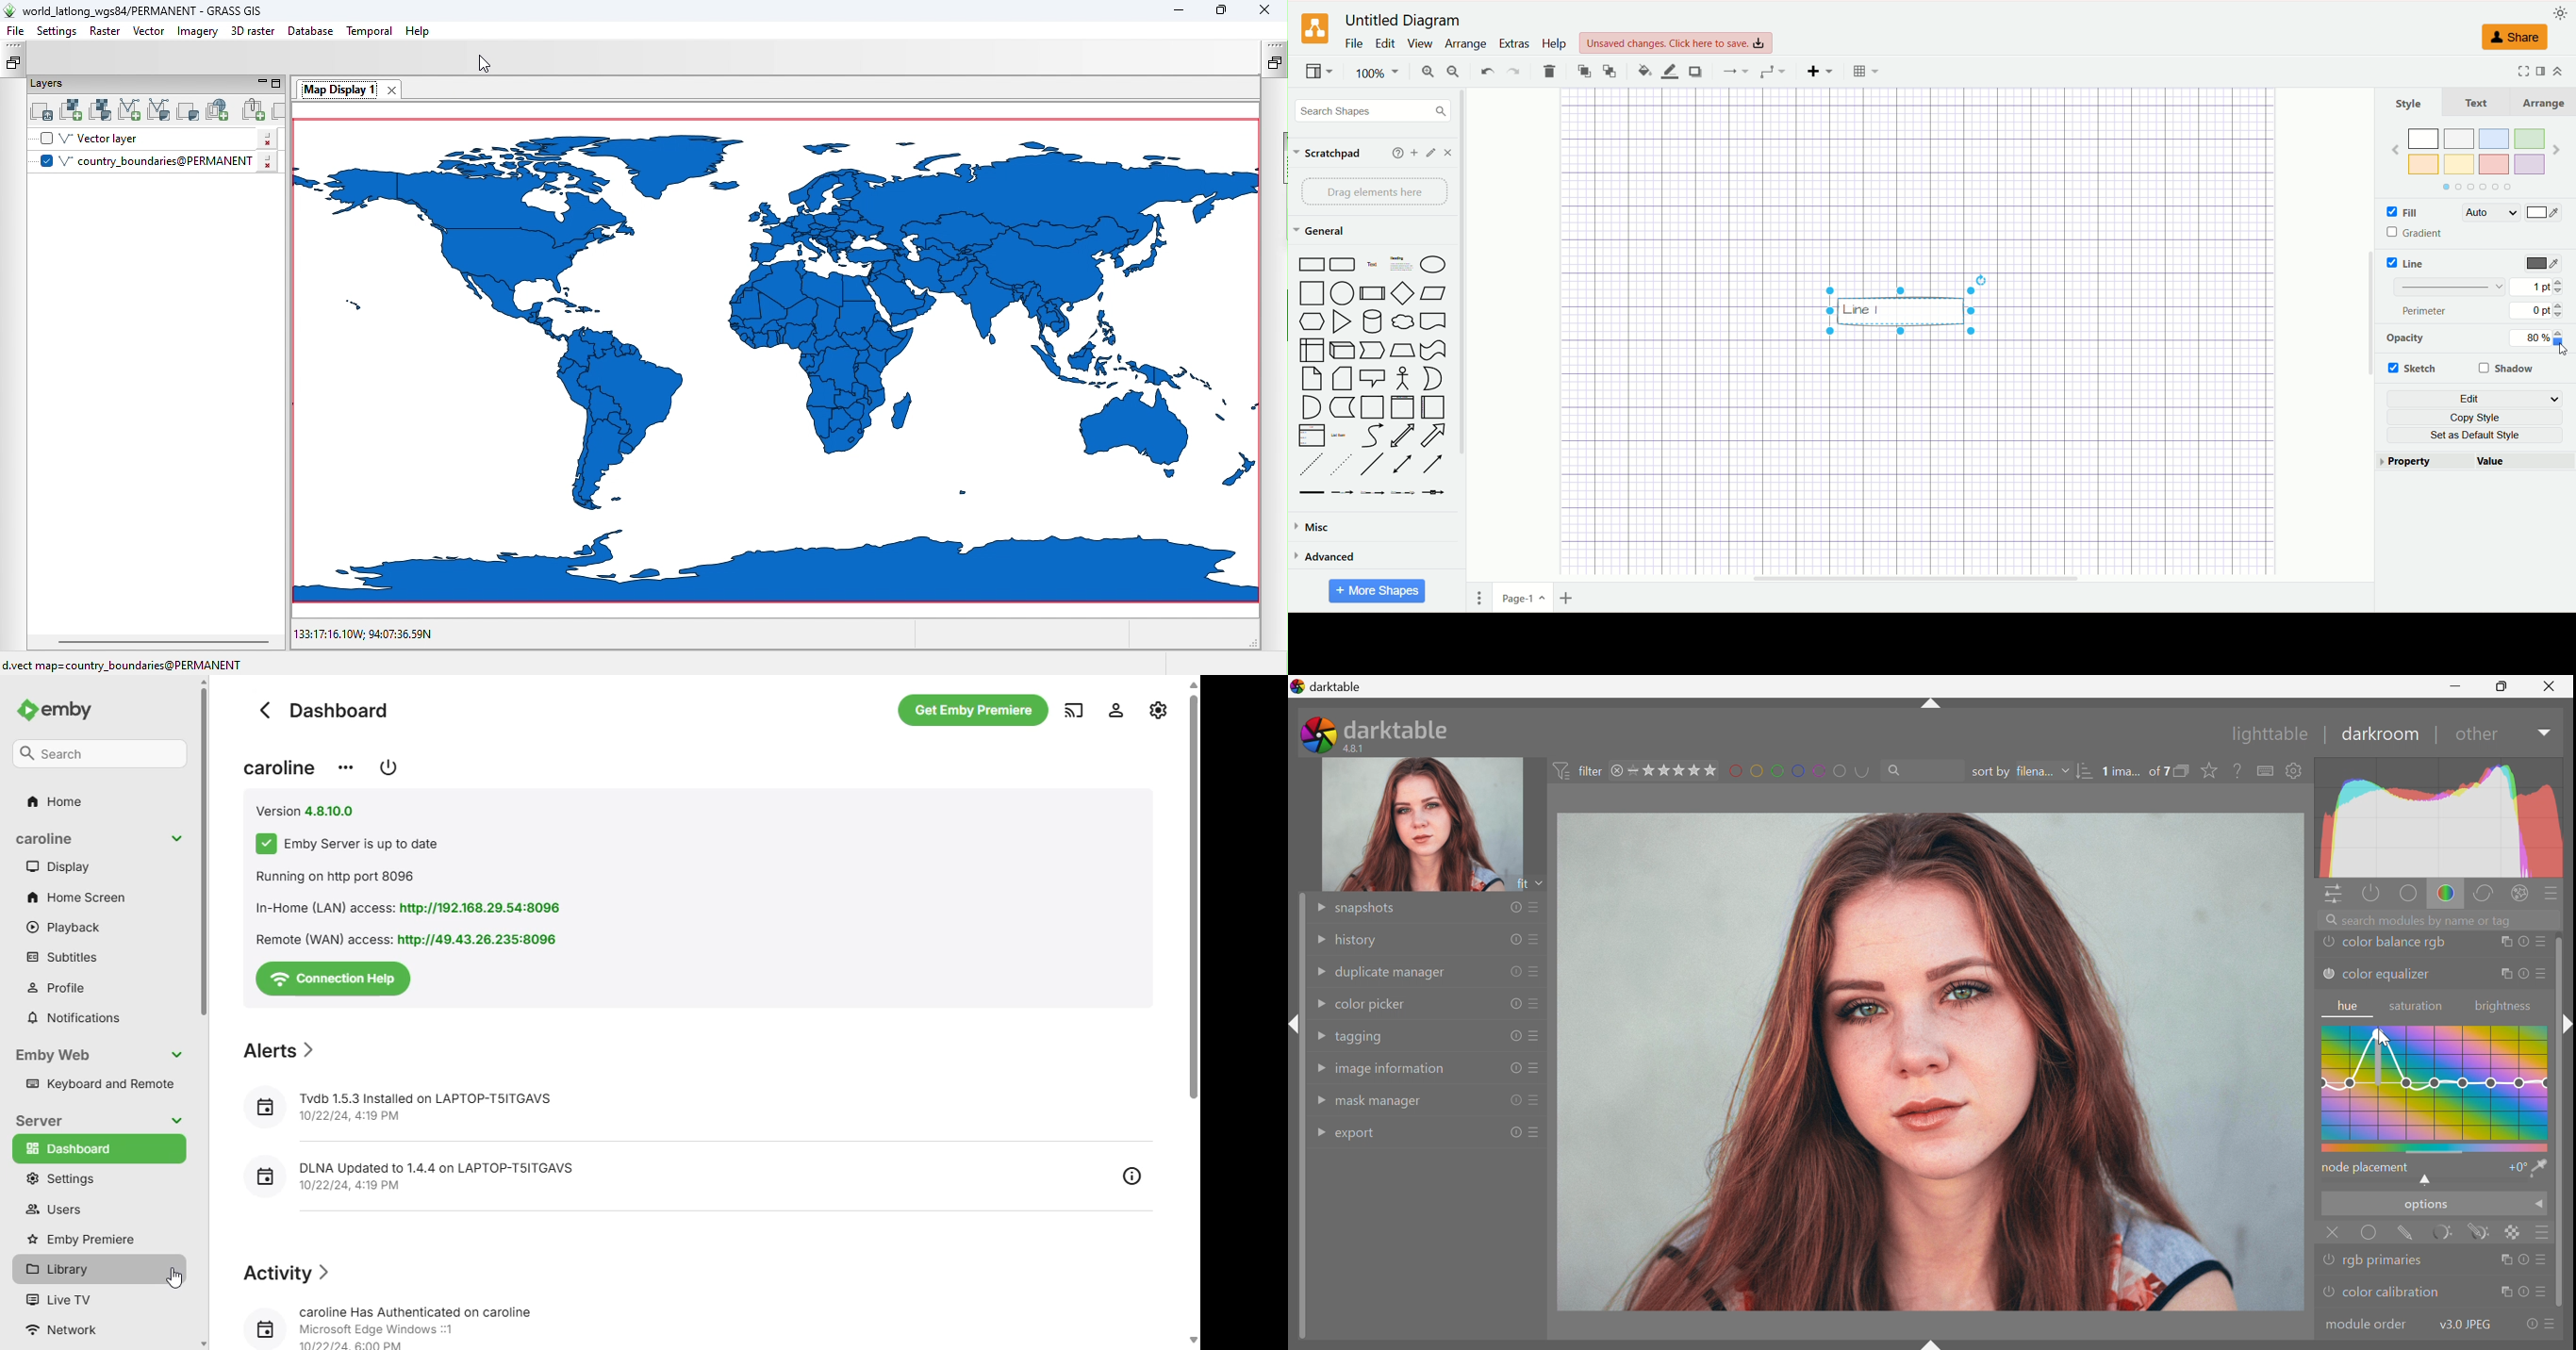  I want to click on image, so click(1932, 1063).